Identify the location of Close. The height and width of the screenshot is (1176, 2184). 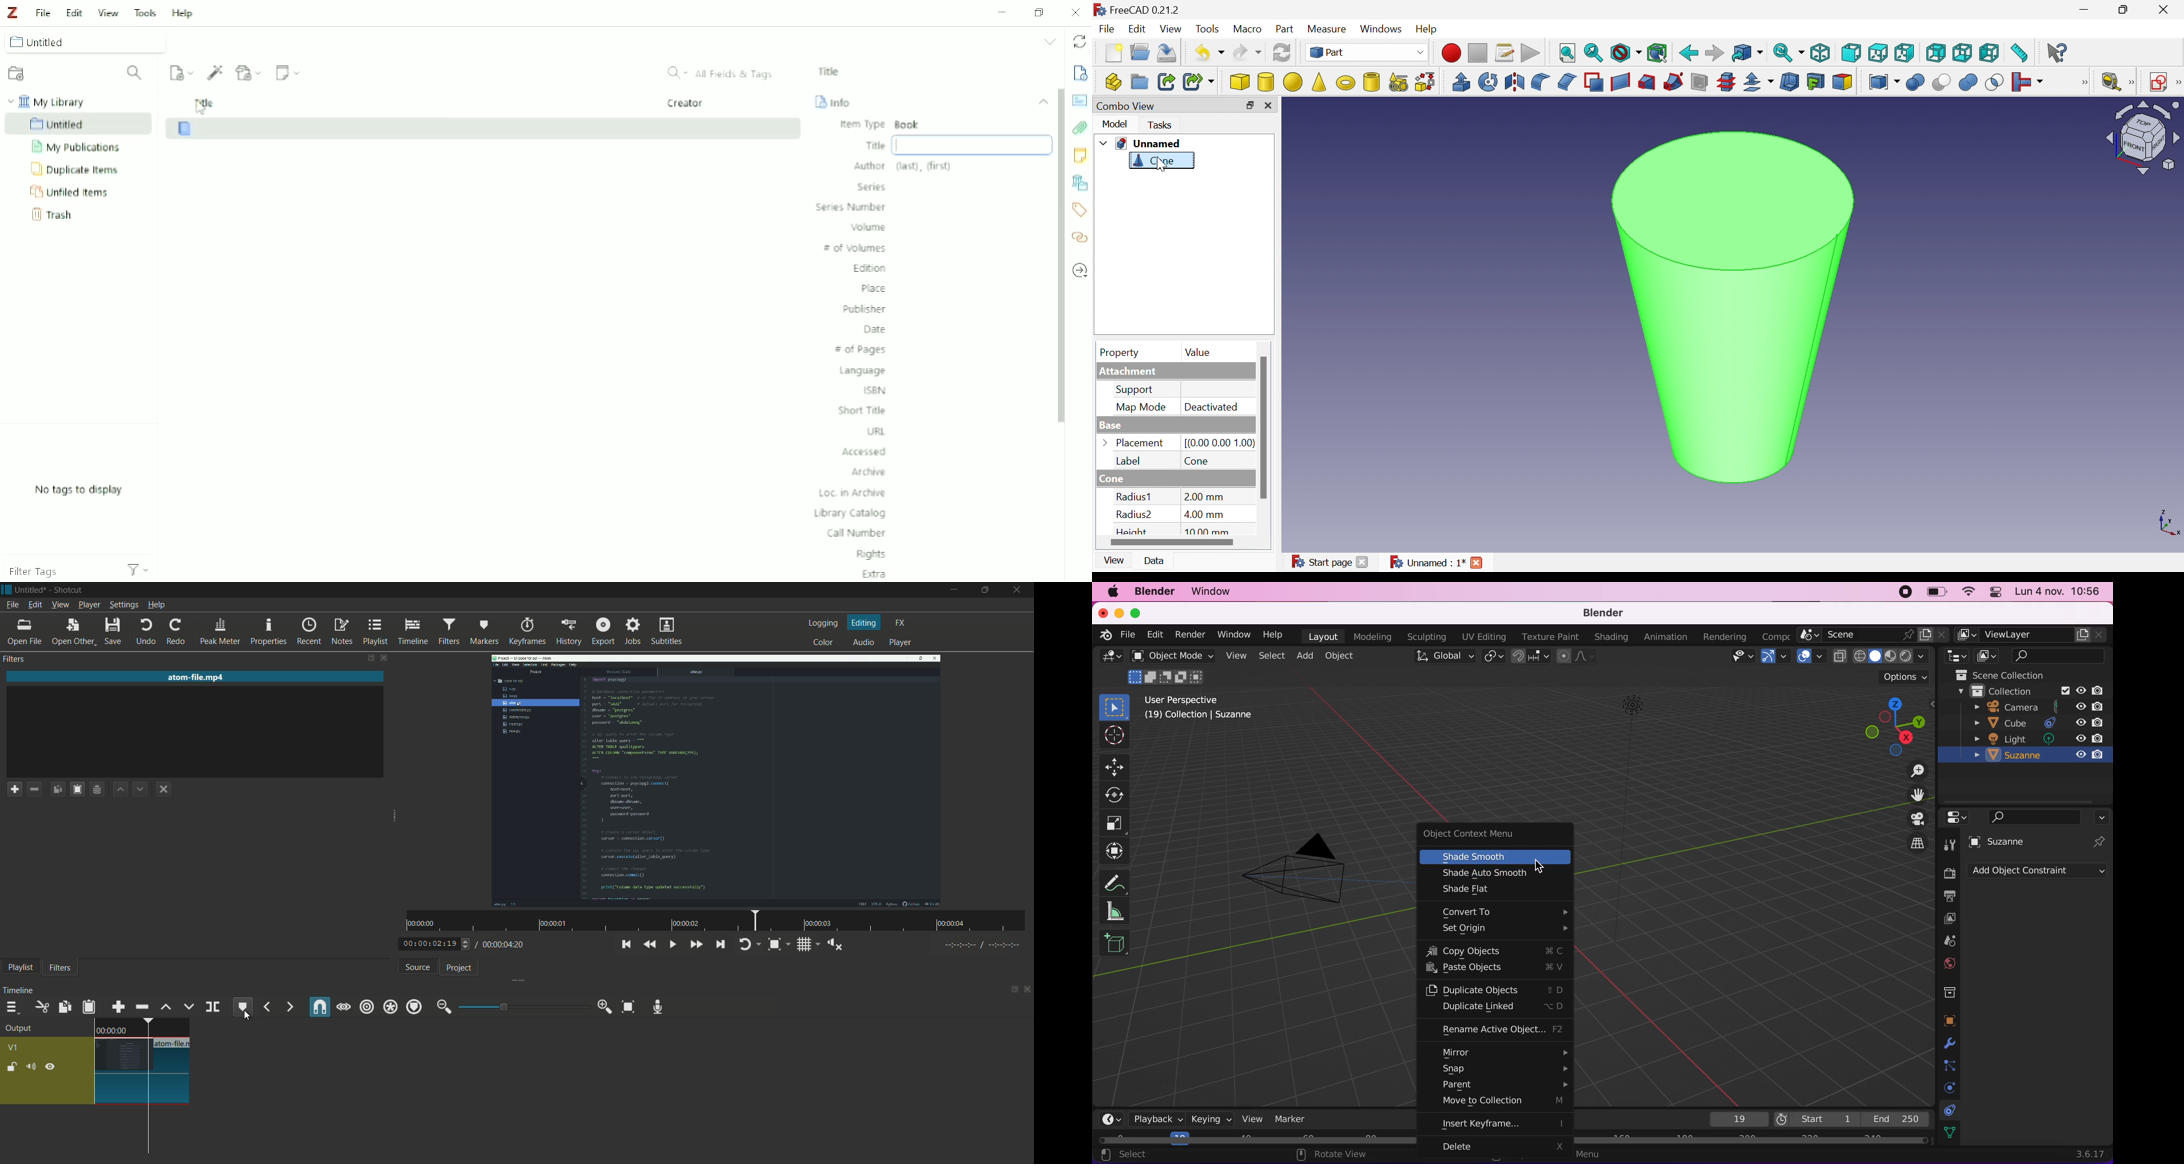
(1076, 12).